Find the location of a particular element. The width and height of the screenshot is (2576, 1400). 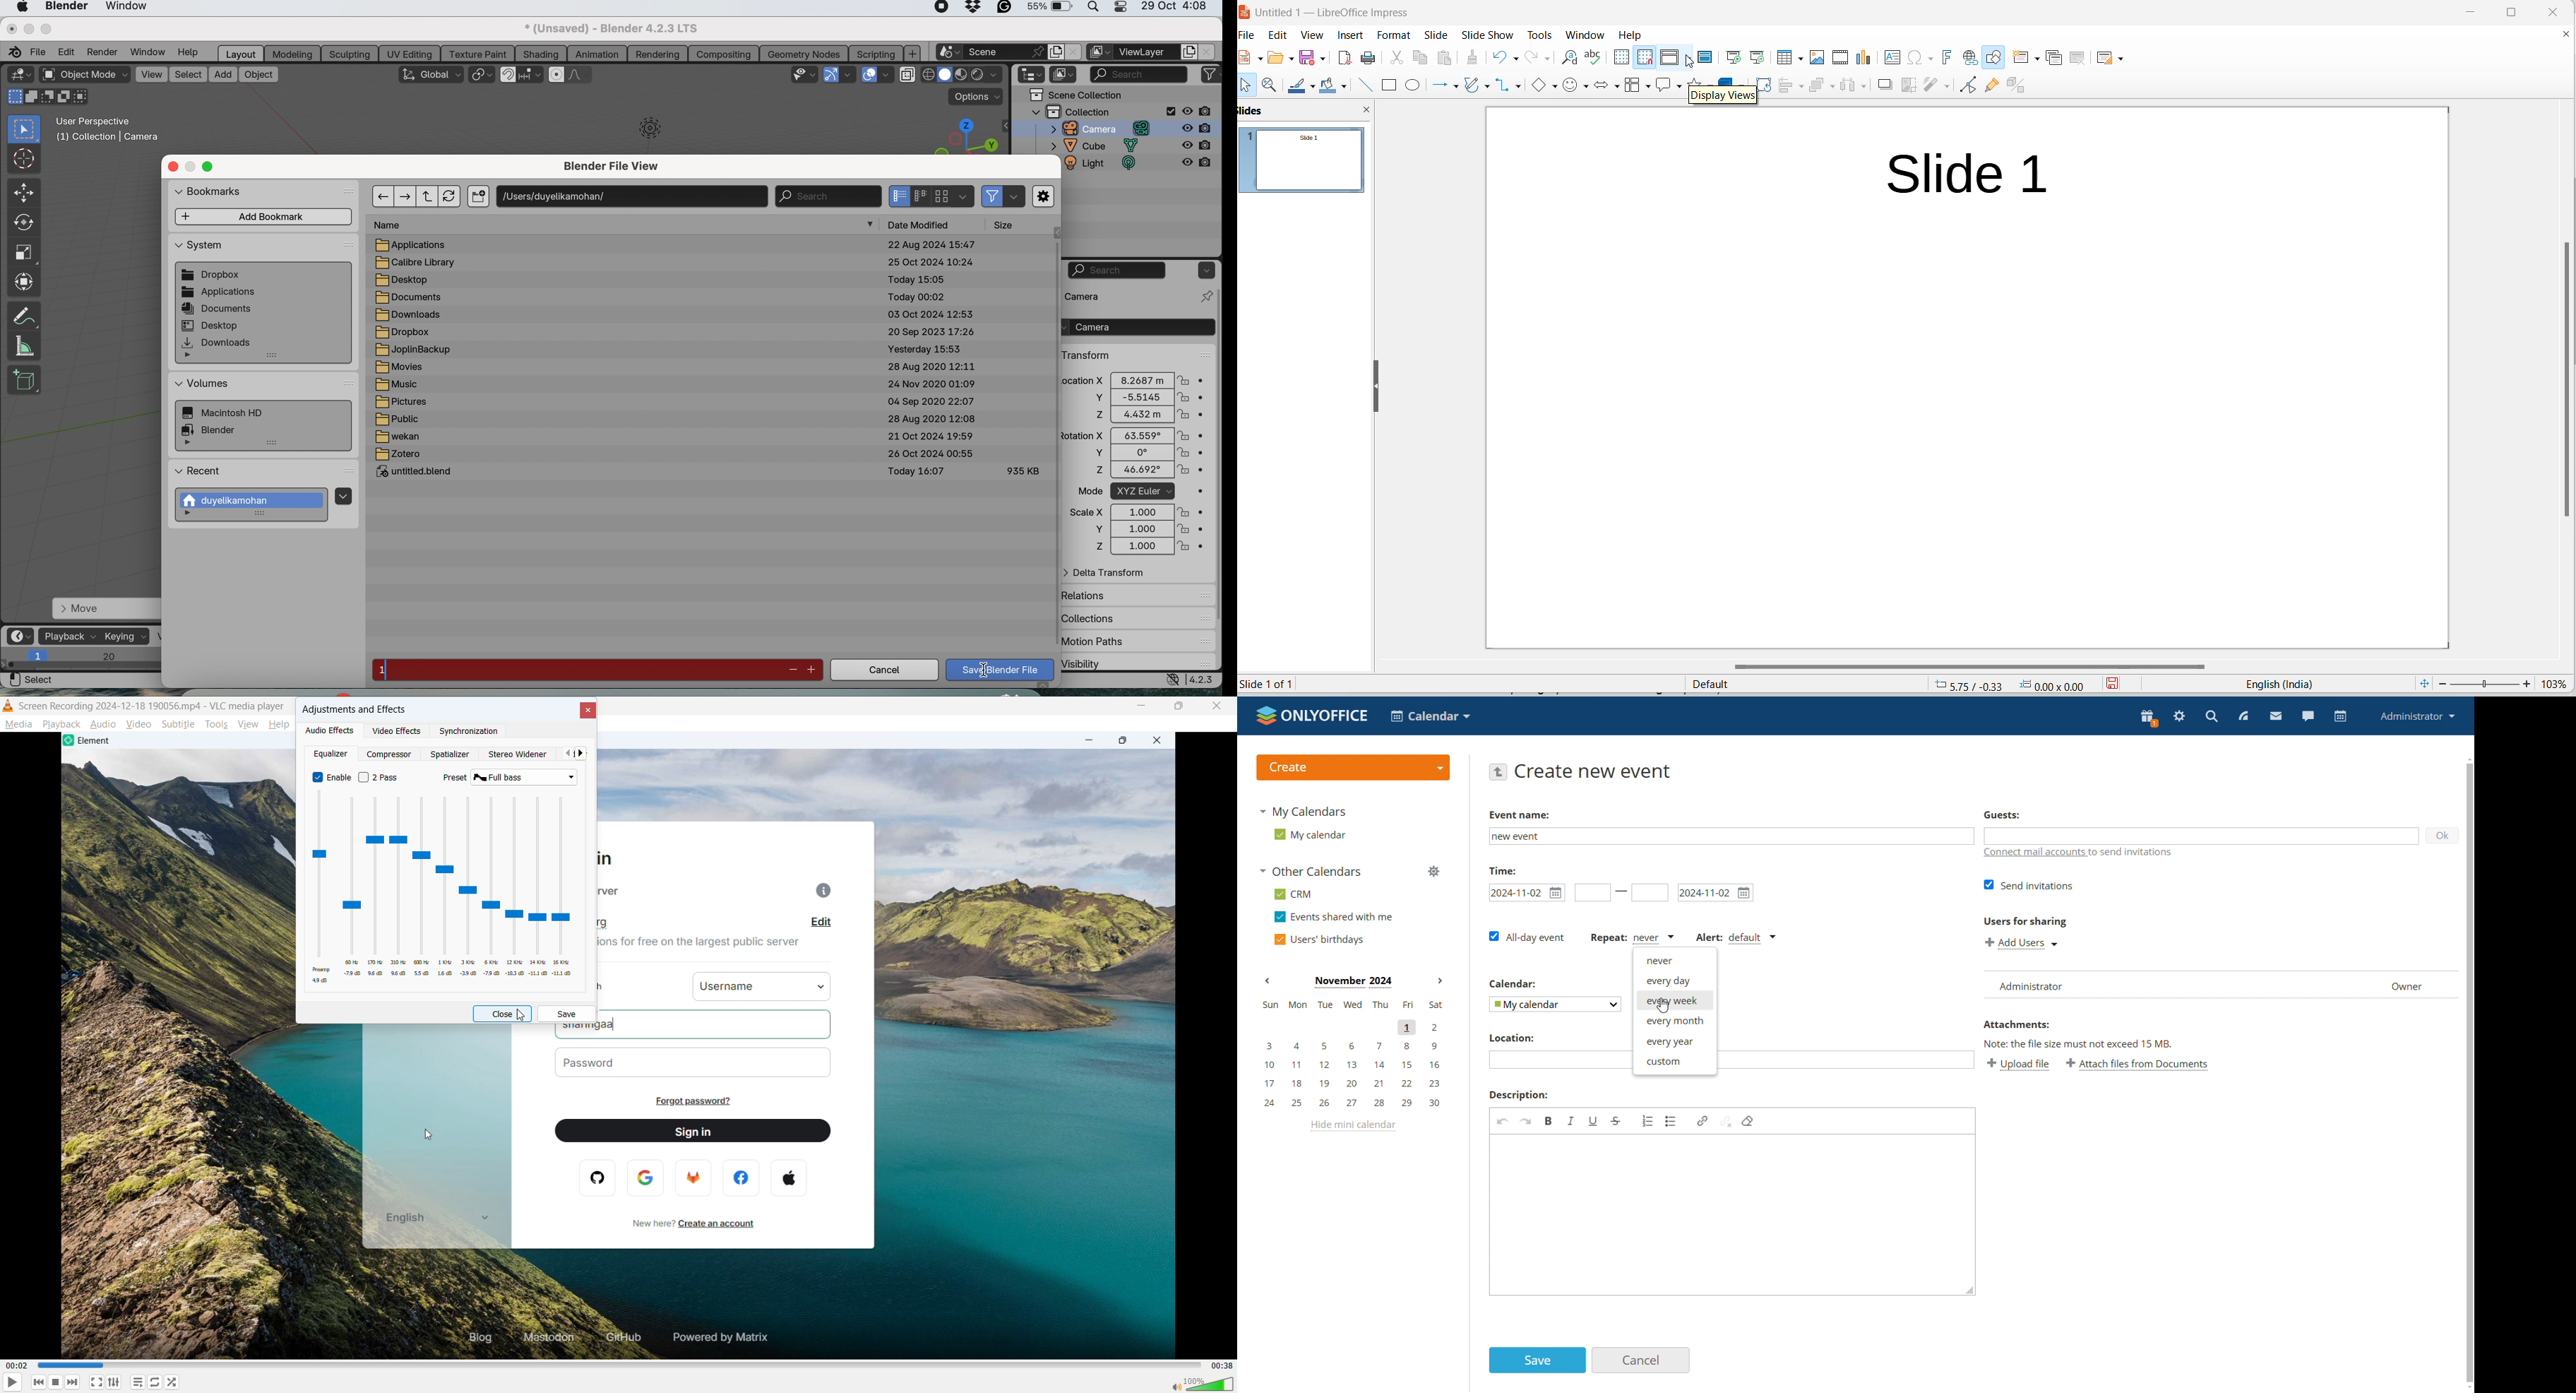

Adjust 310 Hz is located at coordinates (399, 887).